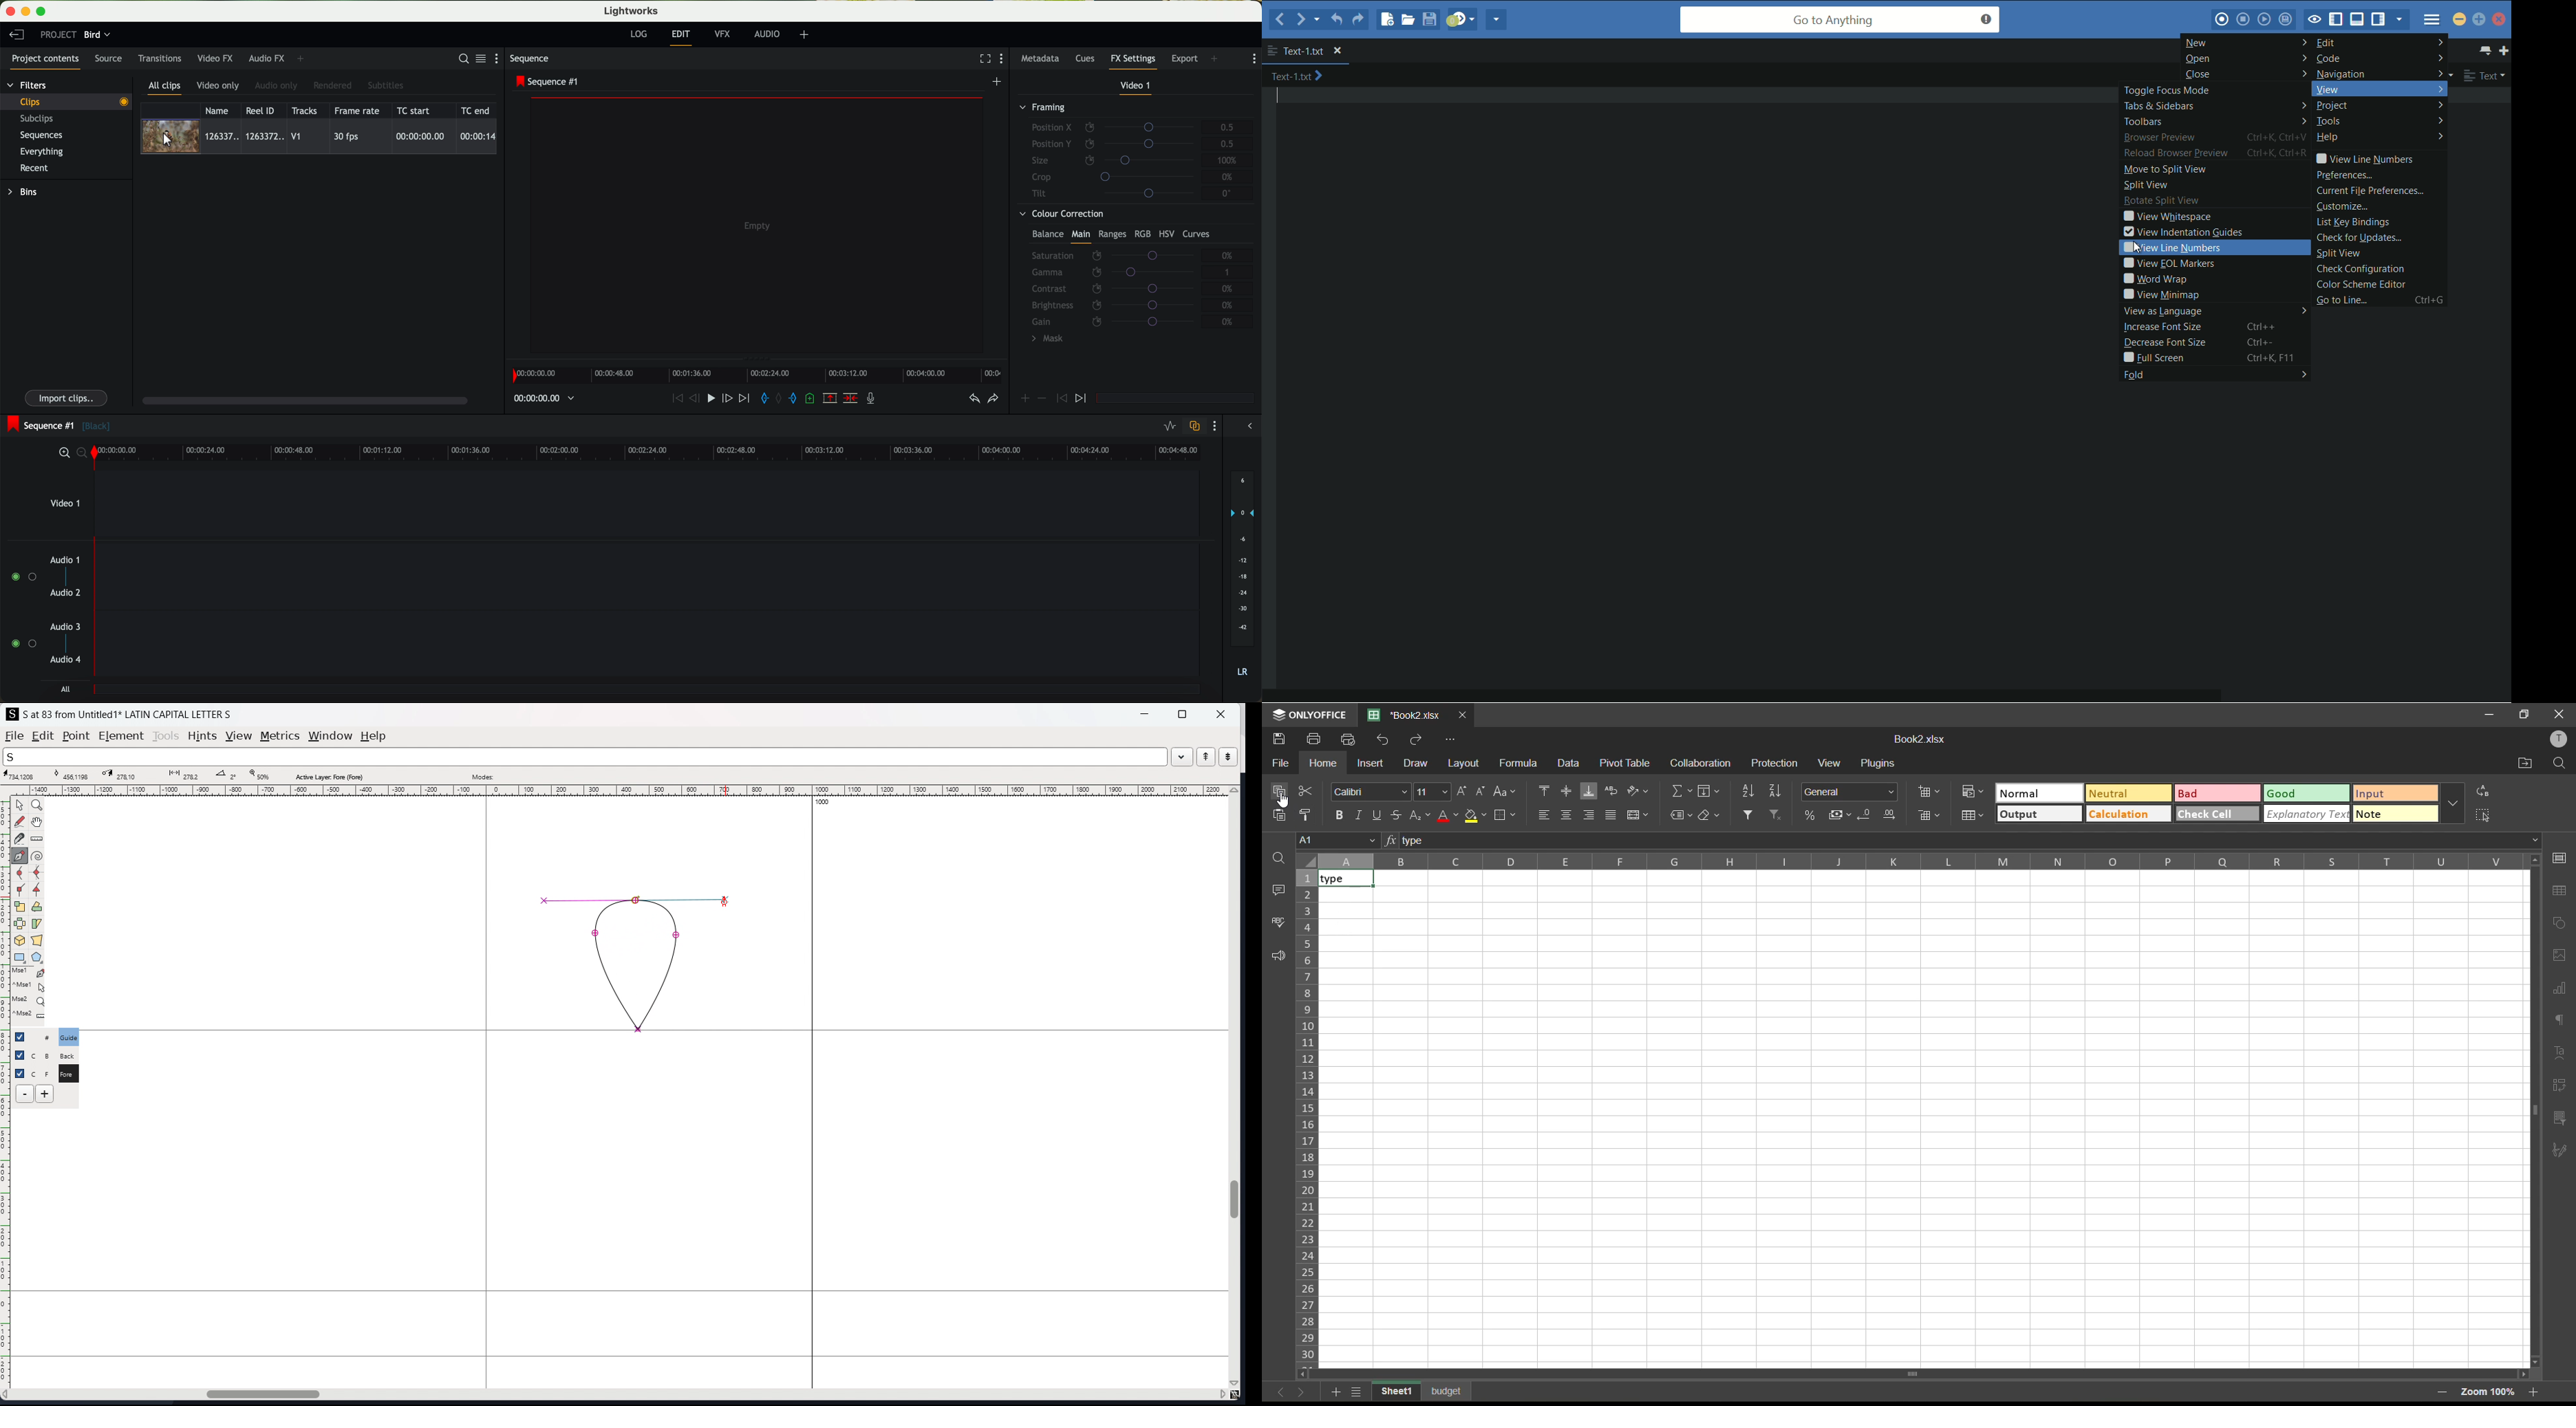 The height and width of the screenshot is (1428, 2576). I want to click on sort descending, so click(1775, 791).